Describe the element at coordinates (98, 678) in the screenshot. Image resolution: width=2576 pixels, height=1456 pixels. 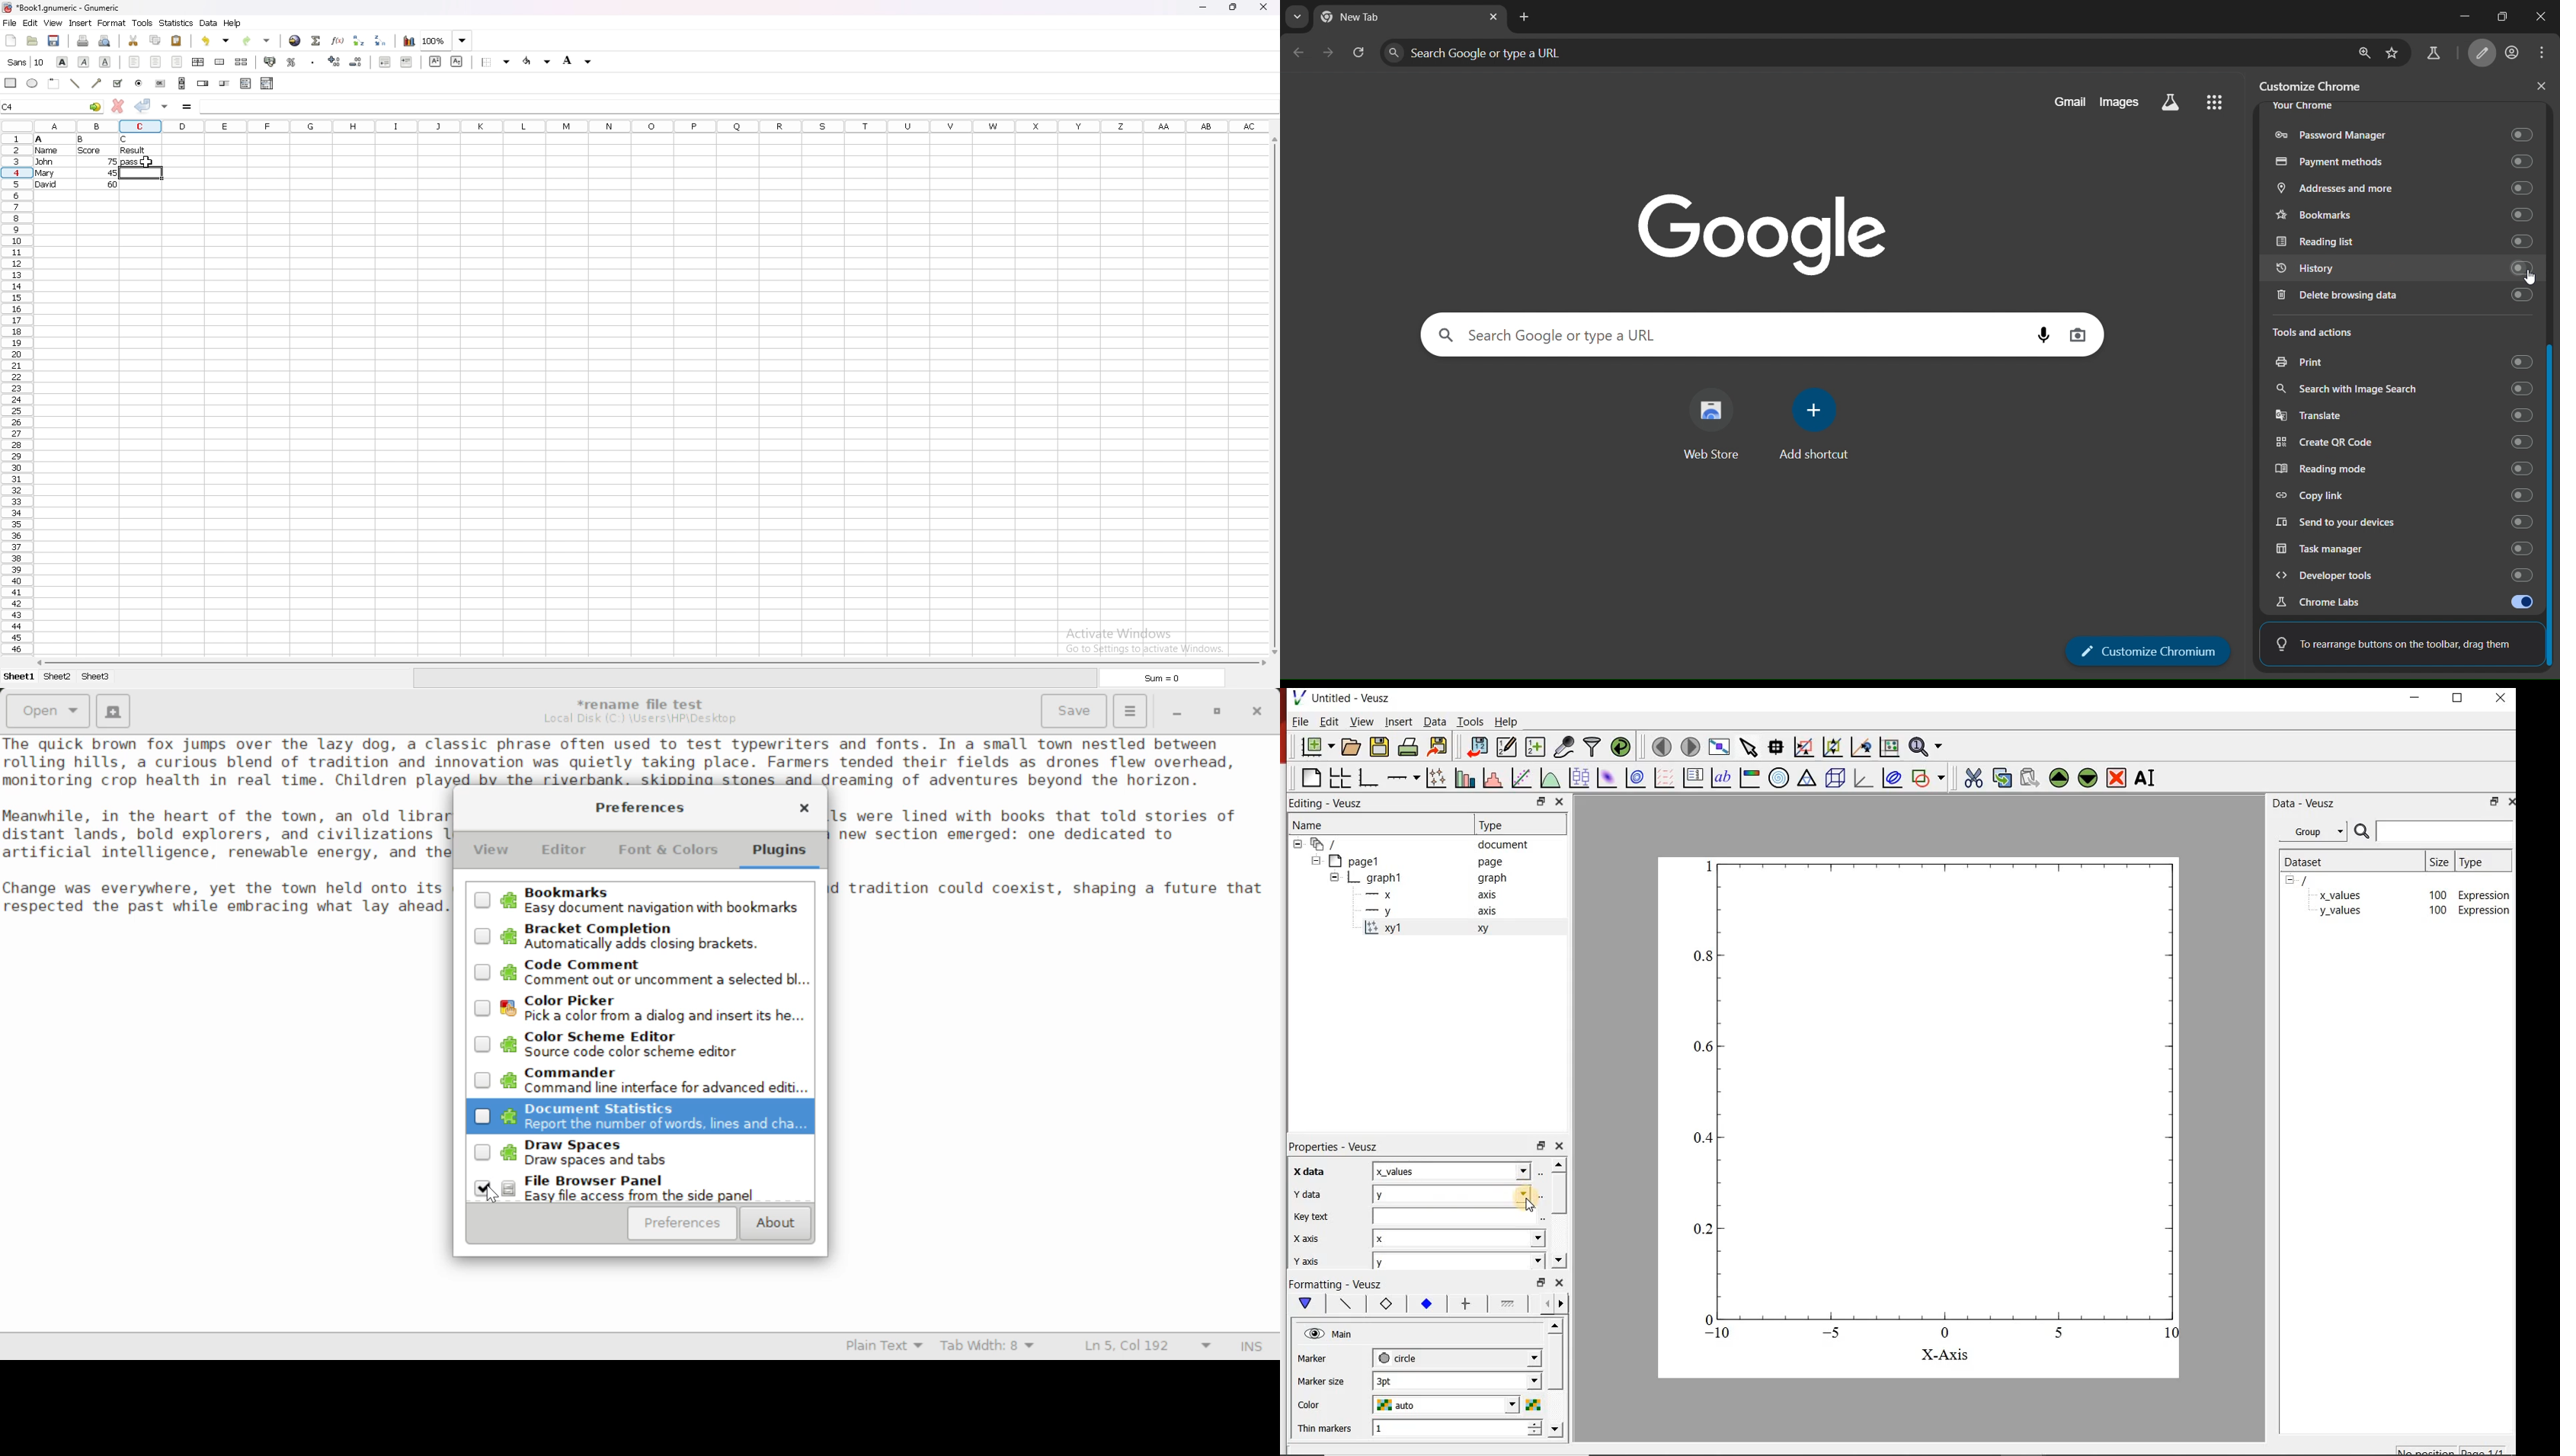
I see `sheet 3` at that location.